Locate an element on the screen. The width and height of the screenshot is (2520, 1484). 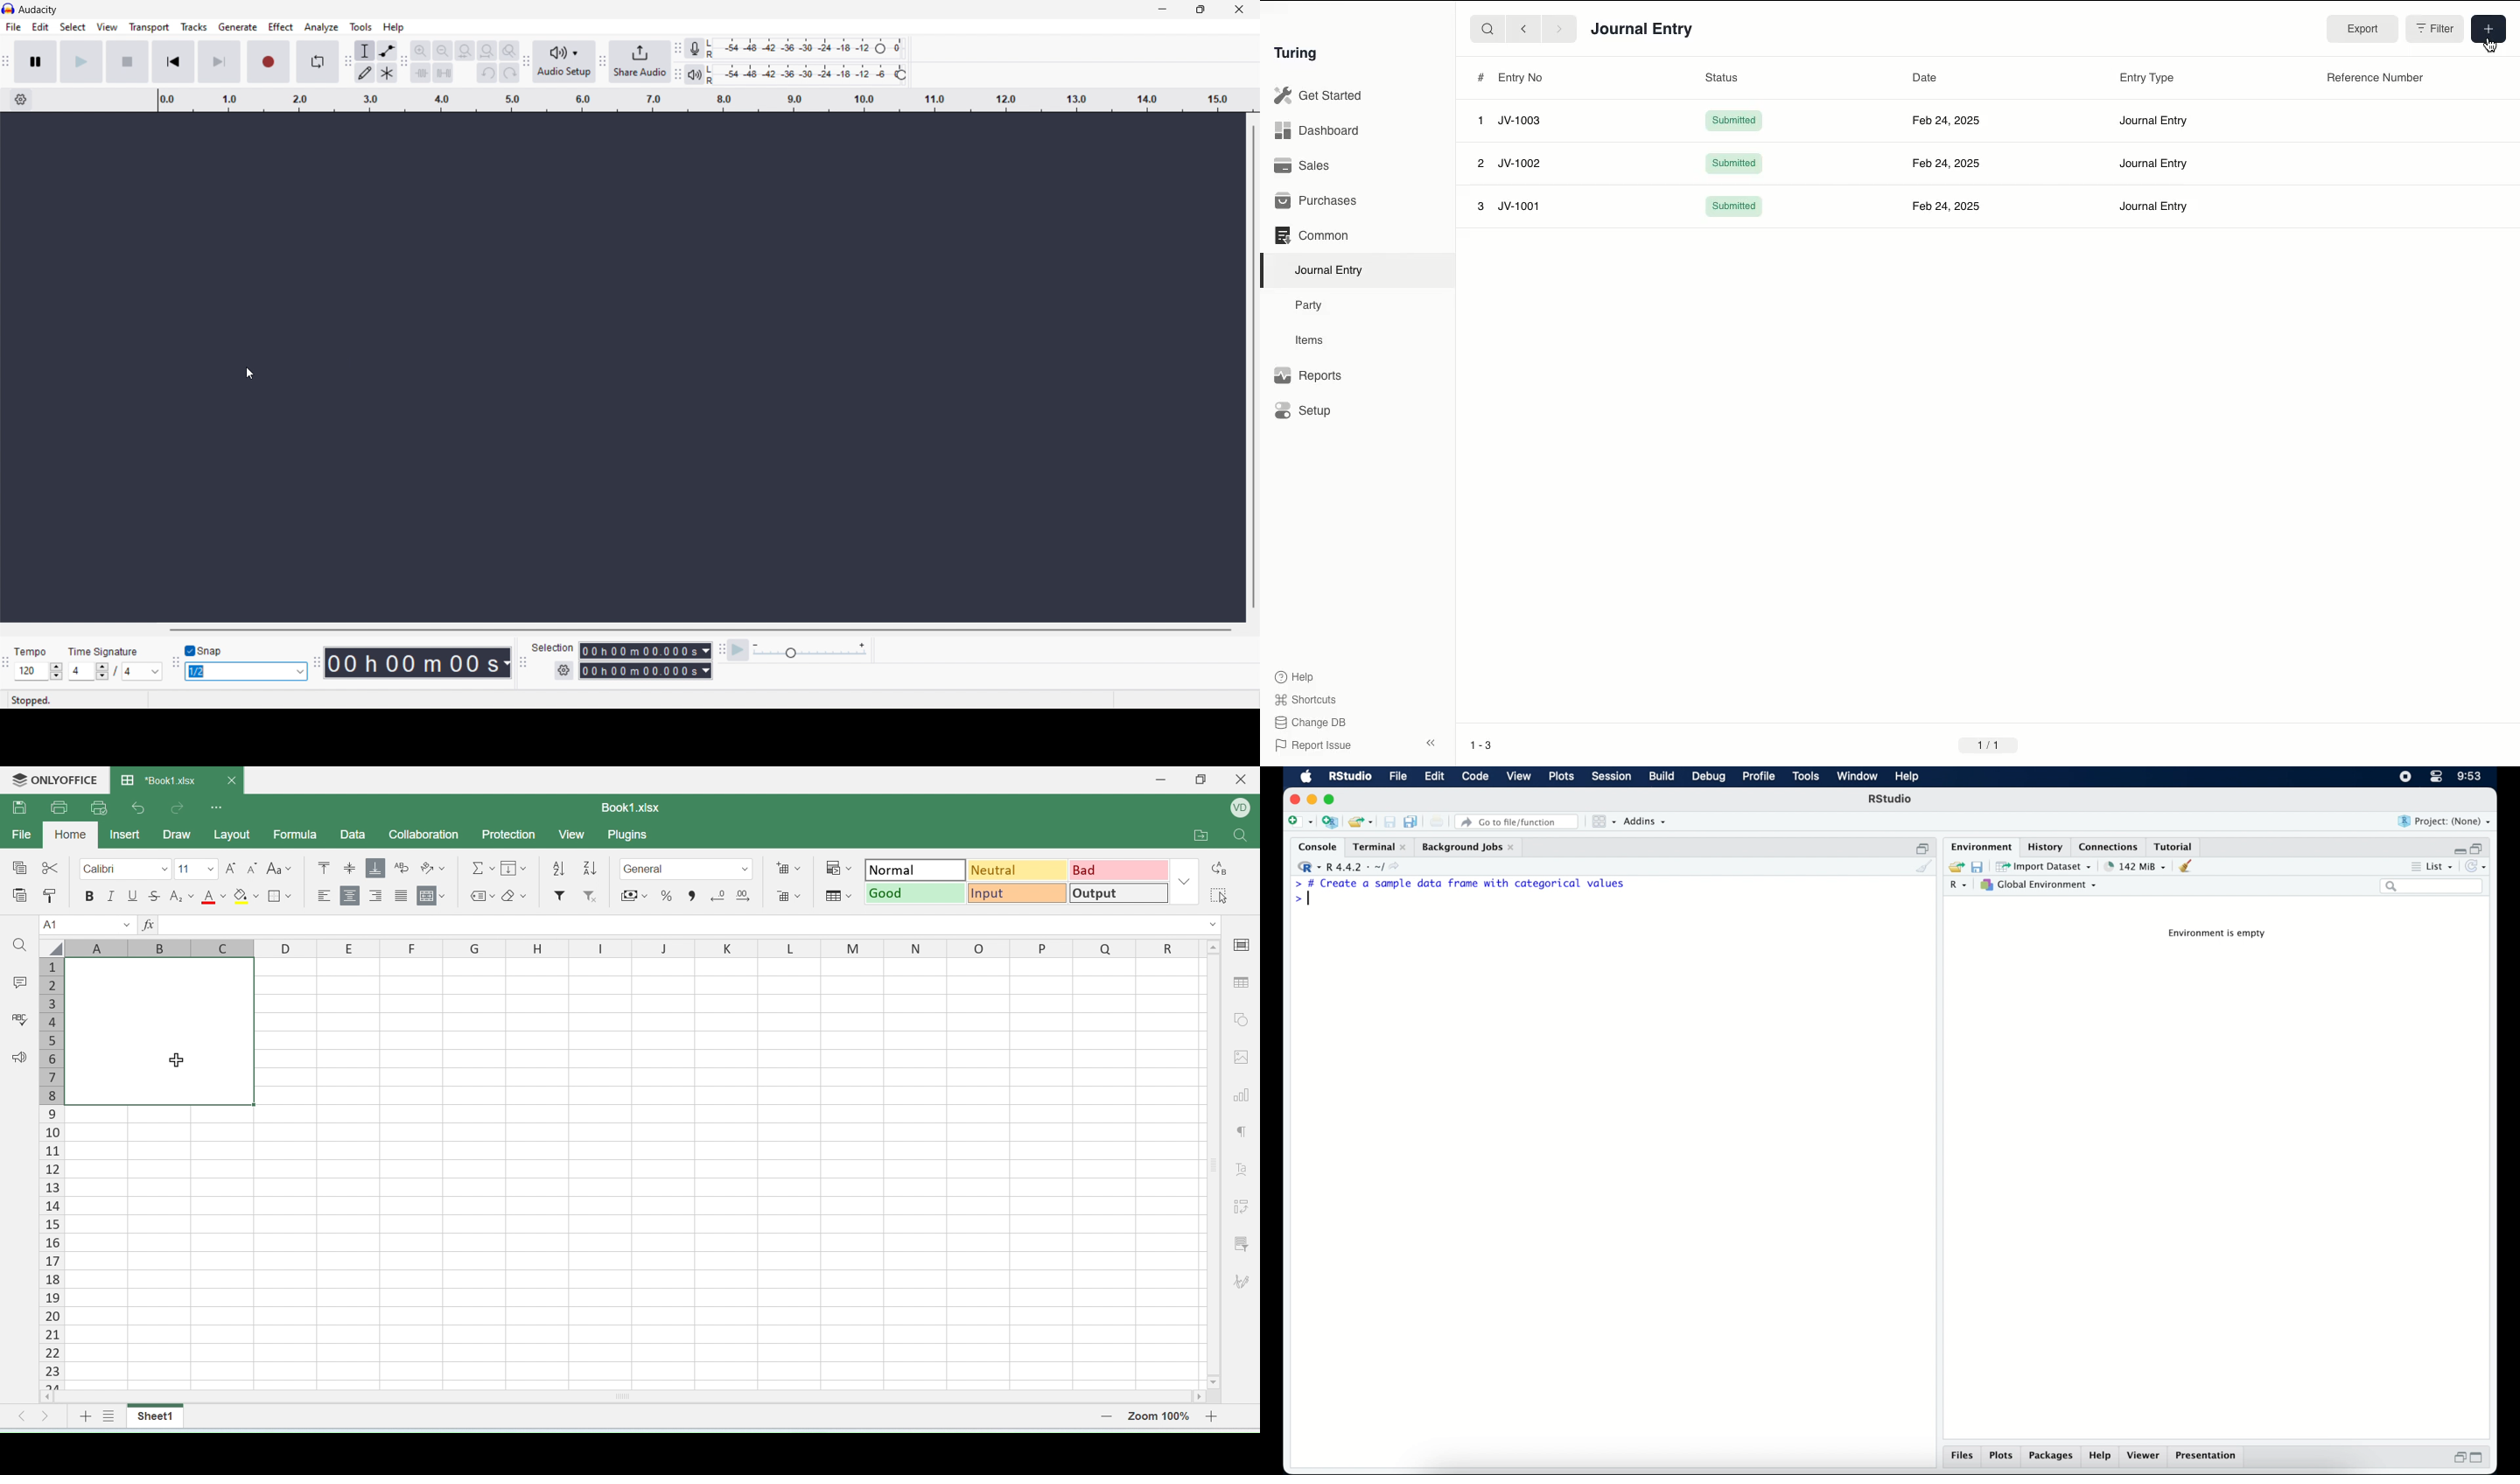
Backward is located at coordinates (1523, 28).